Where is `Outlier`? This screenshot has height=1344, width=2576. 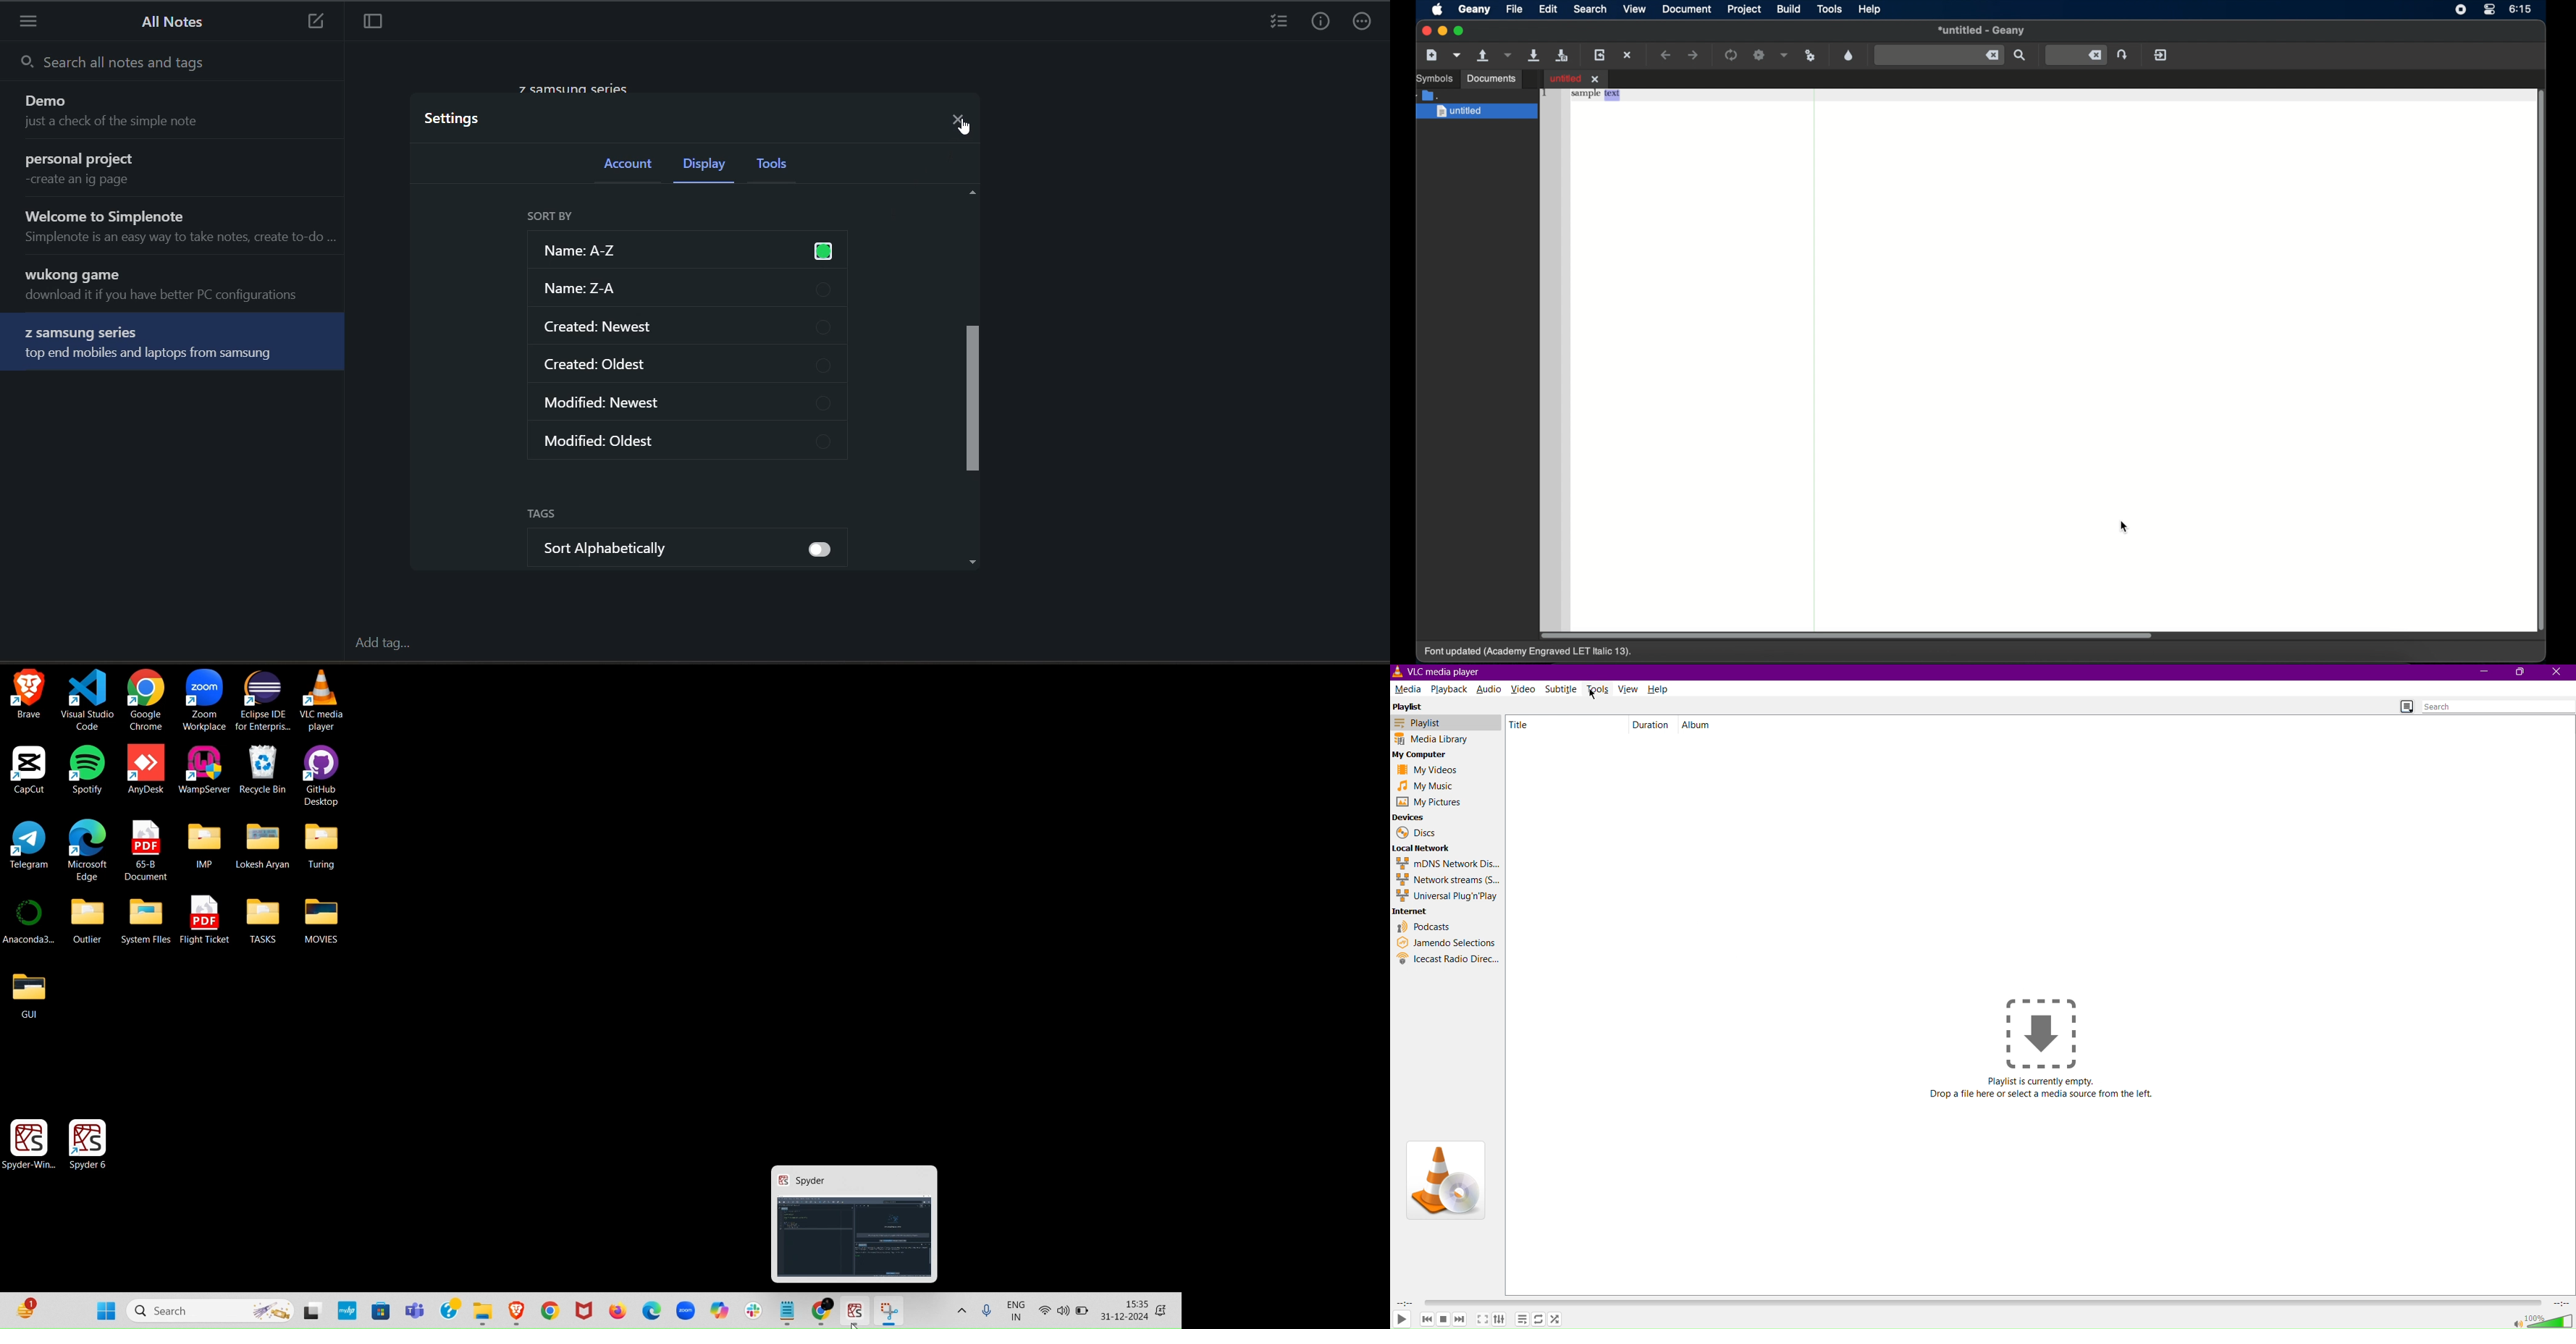
Outlier is located at coordinates (87, 920).